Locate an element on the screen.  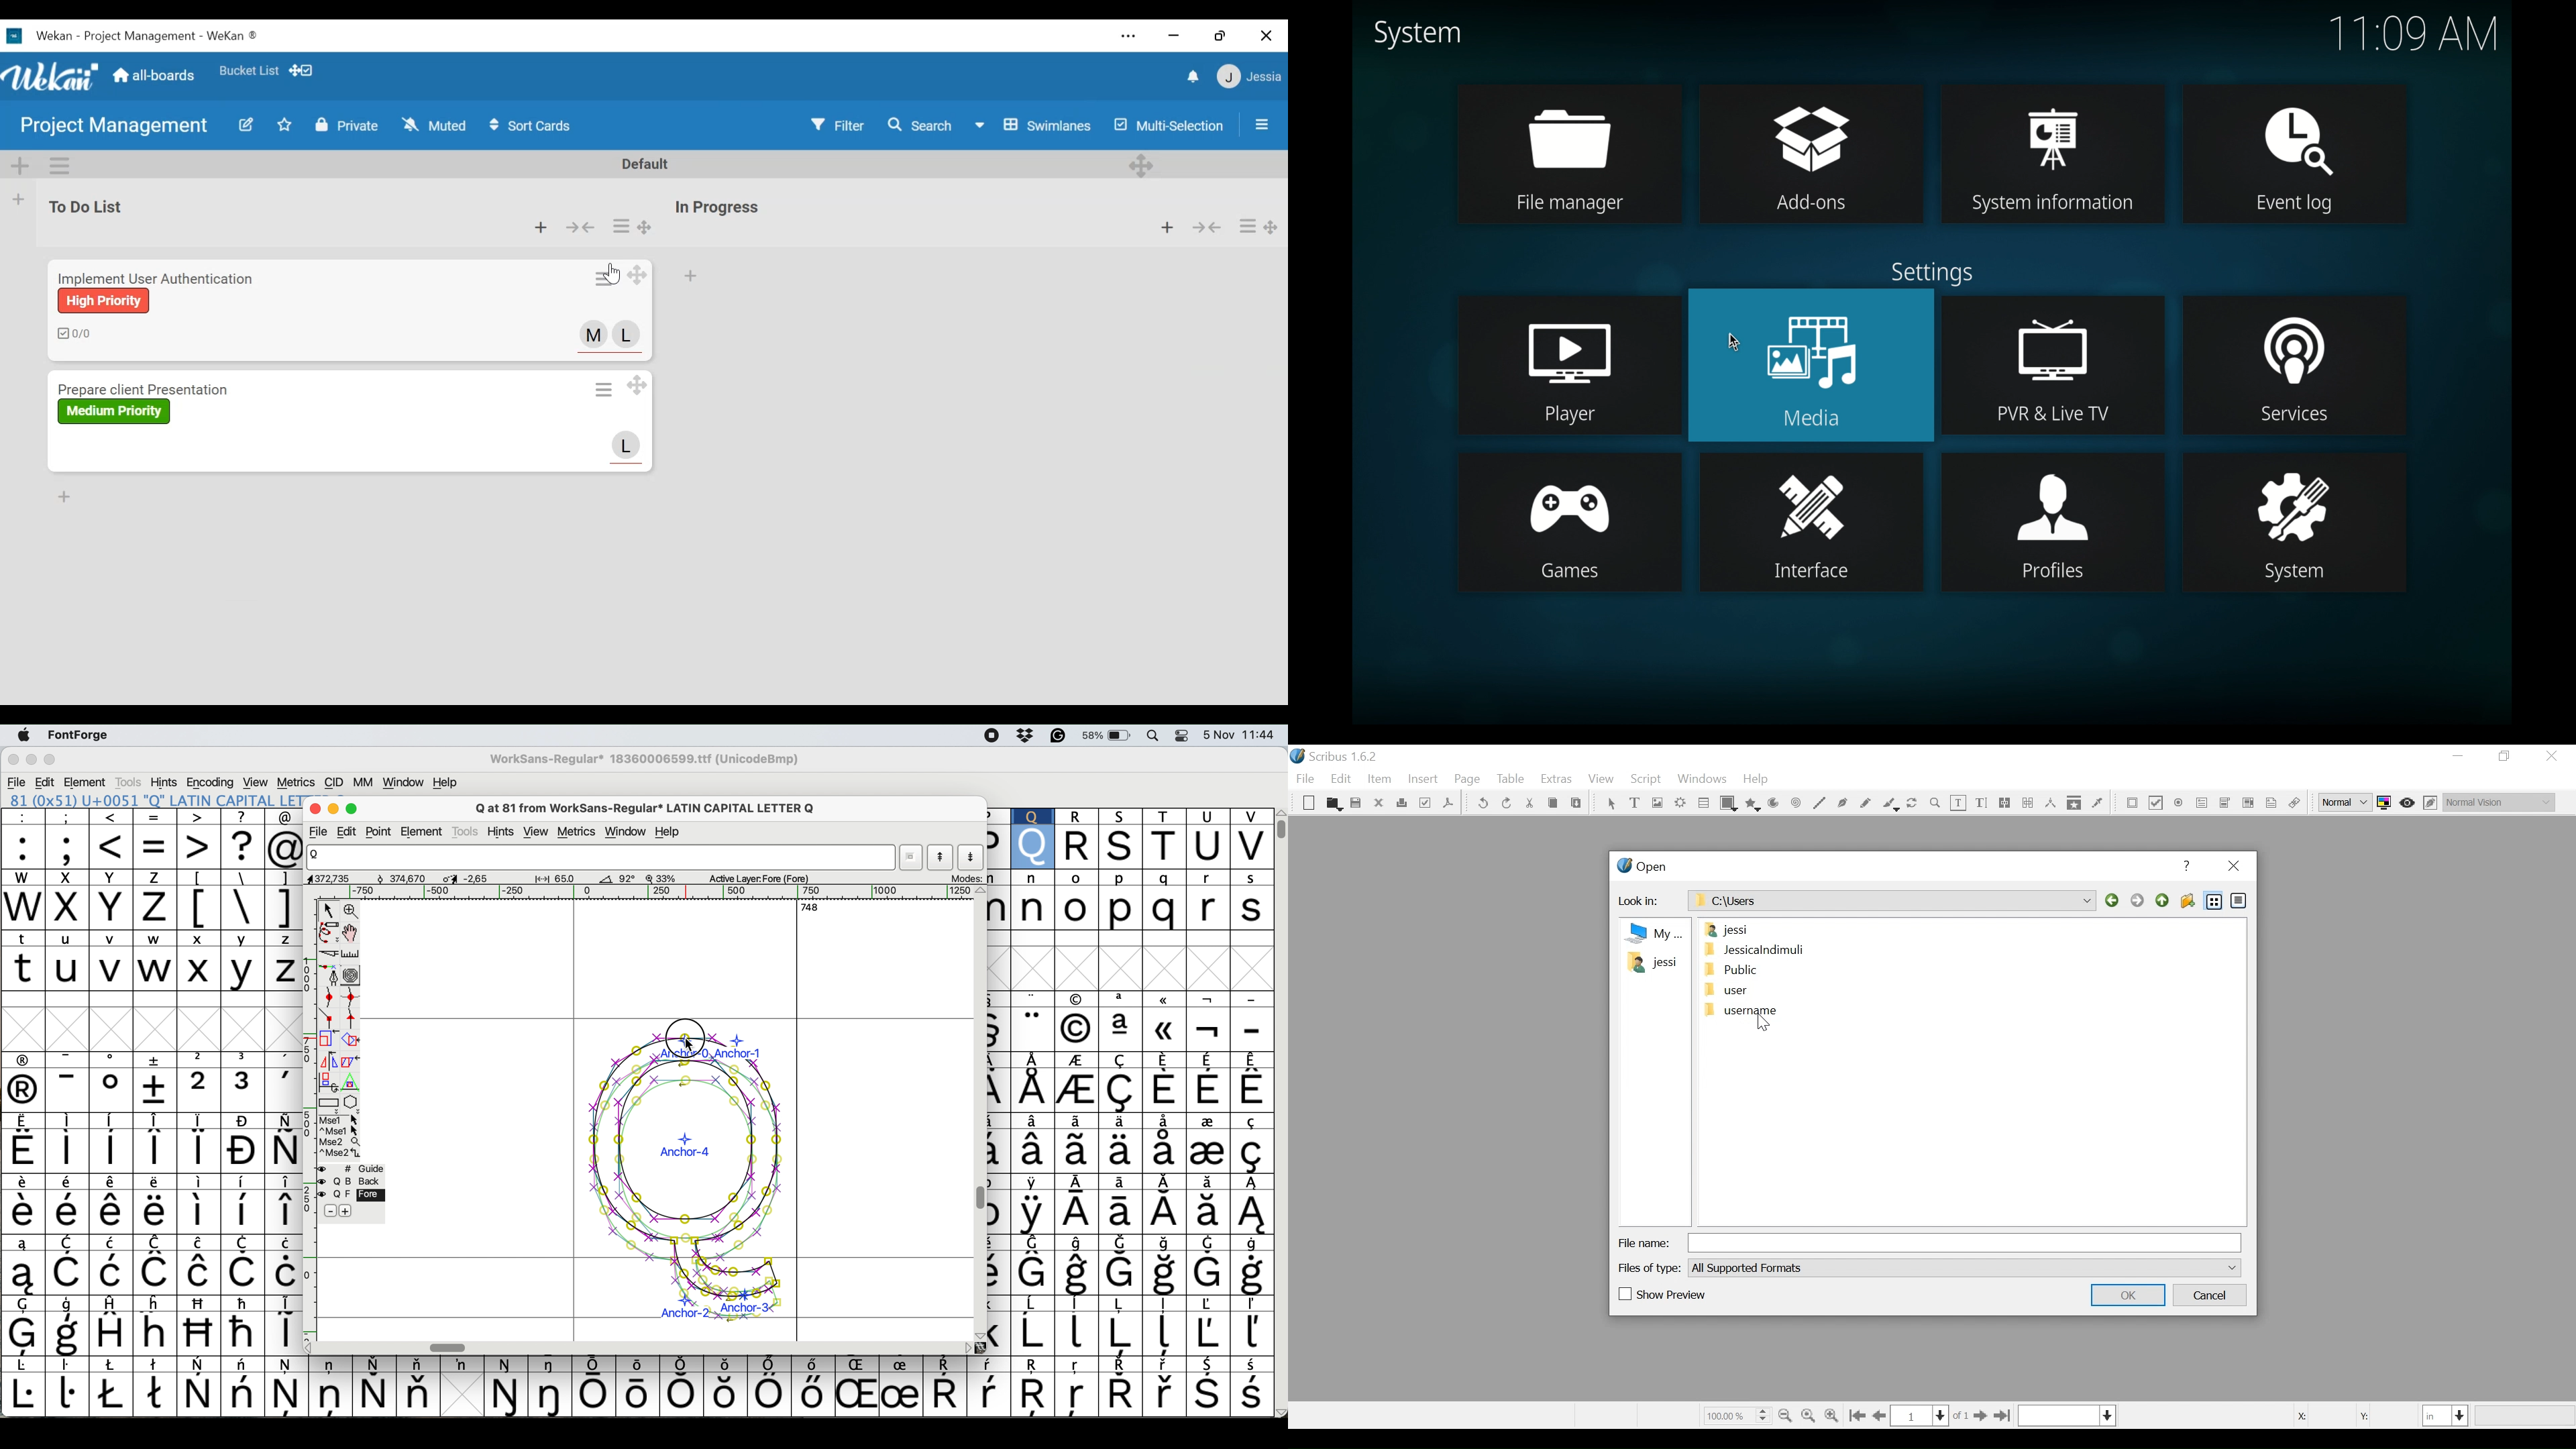
Select is located at coordinates (1611, 804).